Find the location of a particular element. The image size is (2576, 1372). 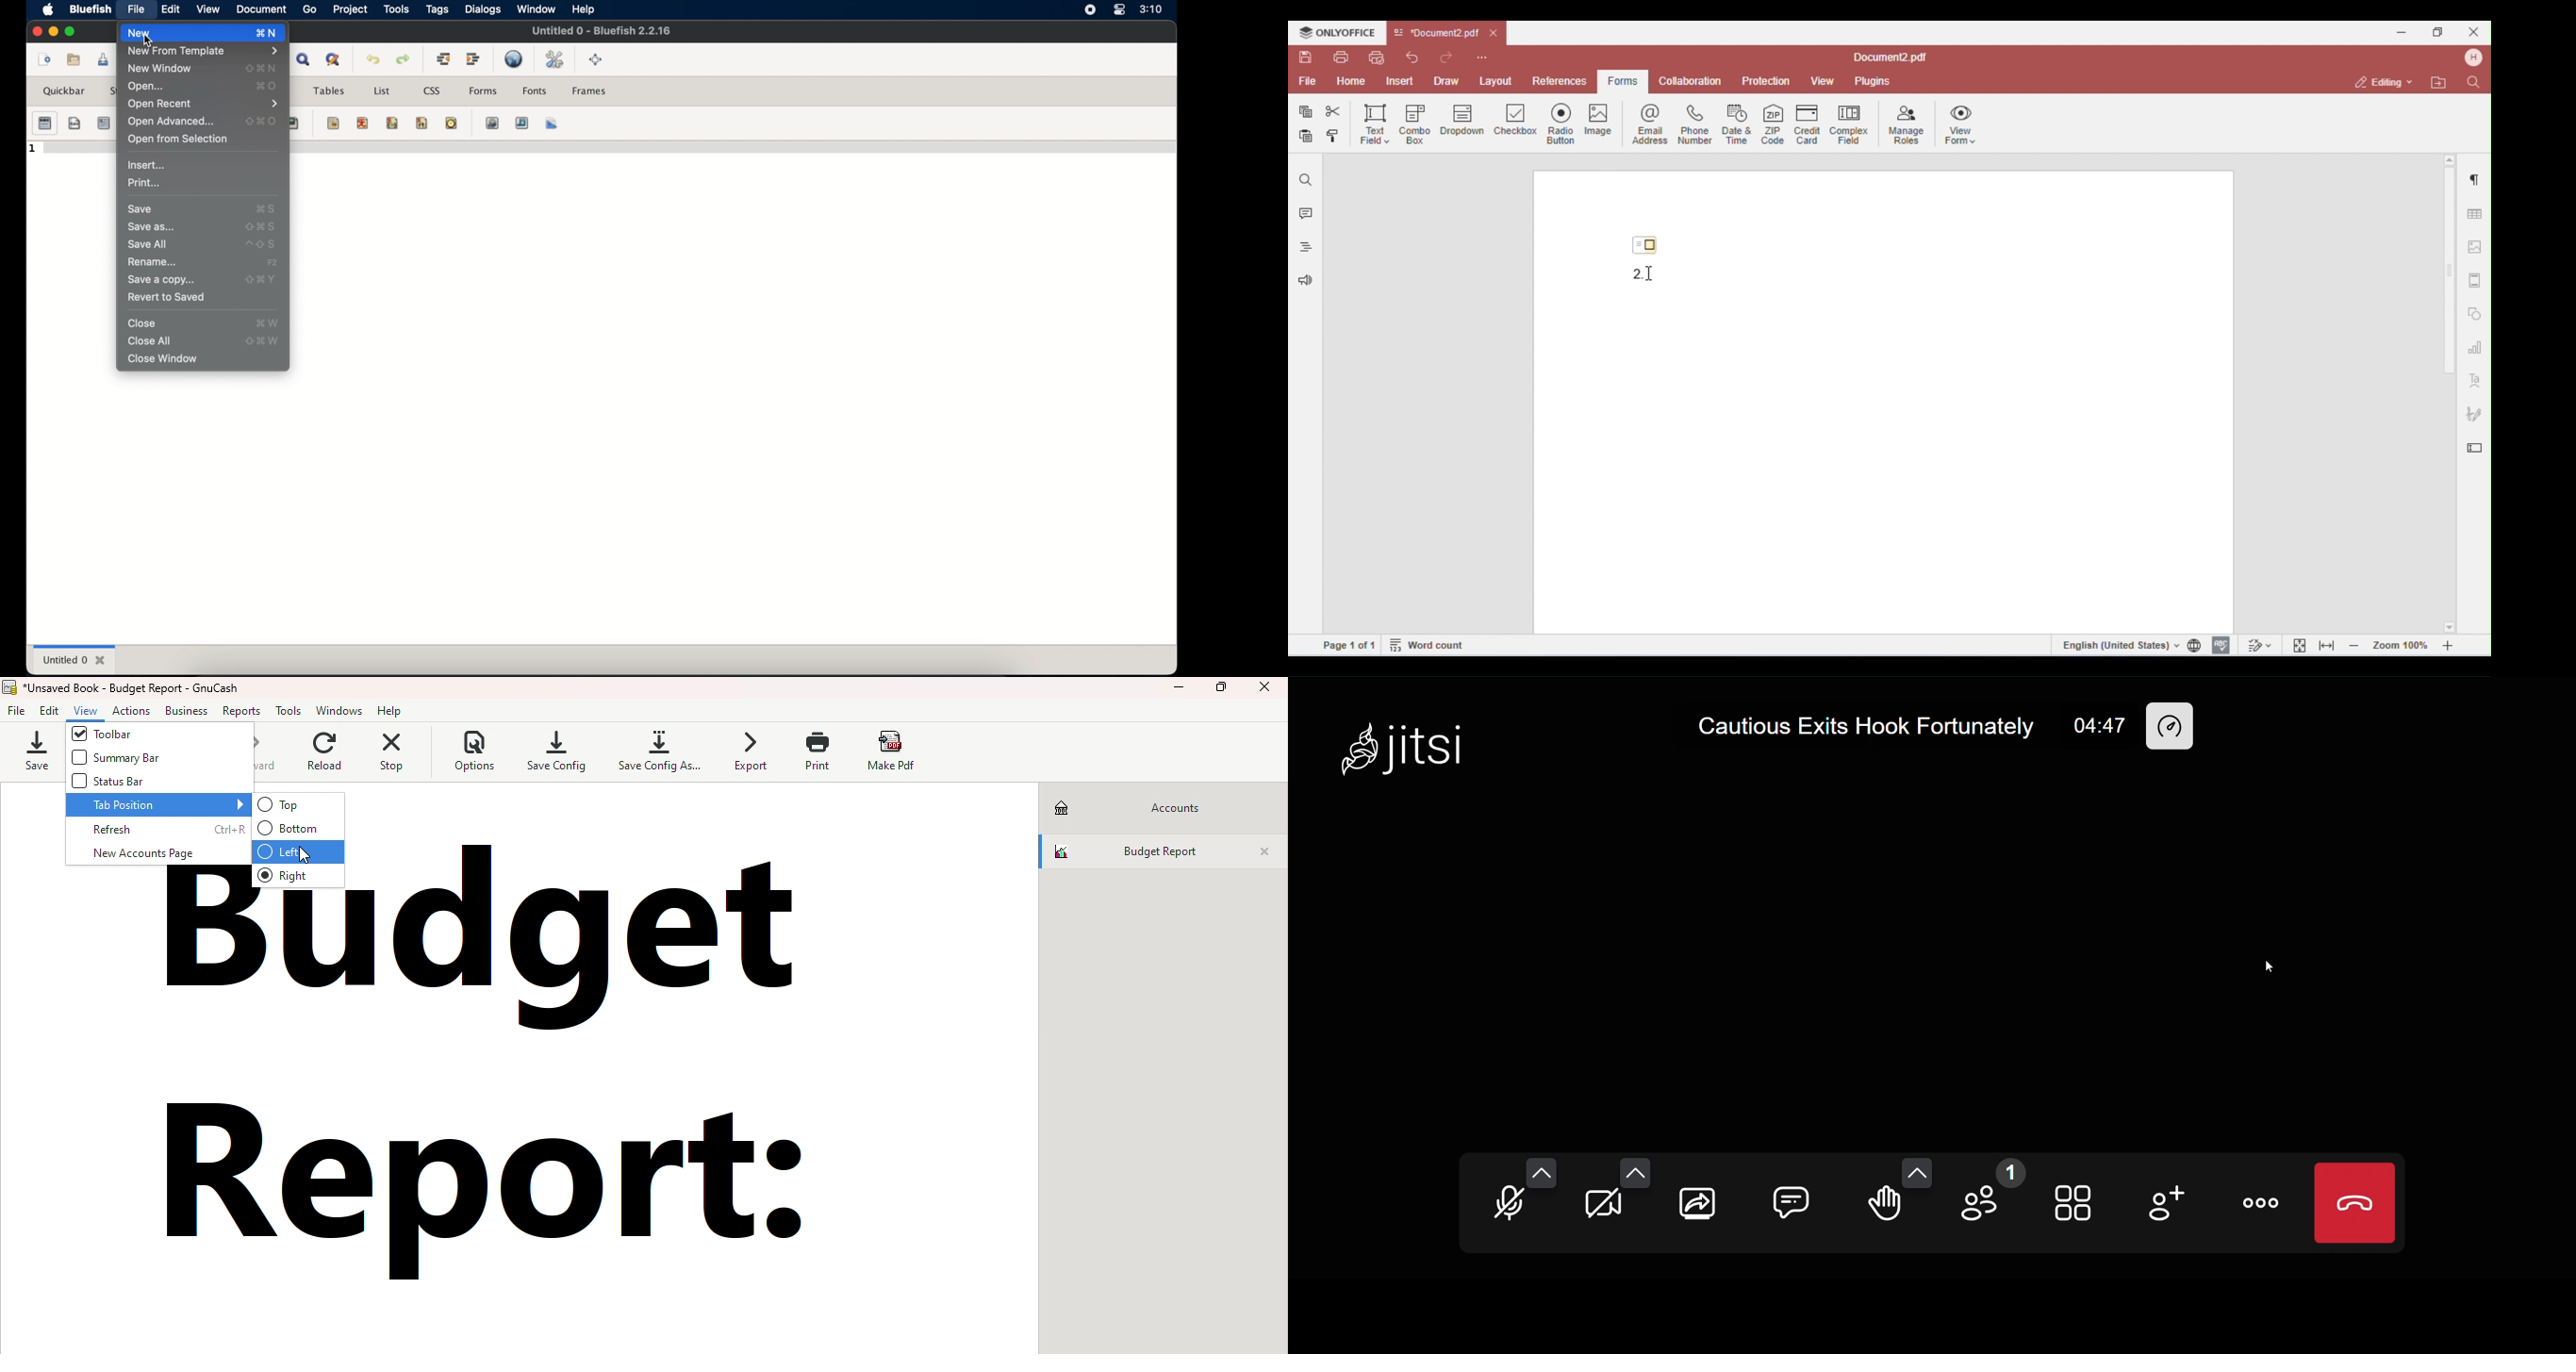

control center is located at coordinates (1118, 10).